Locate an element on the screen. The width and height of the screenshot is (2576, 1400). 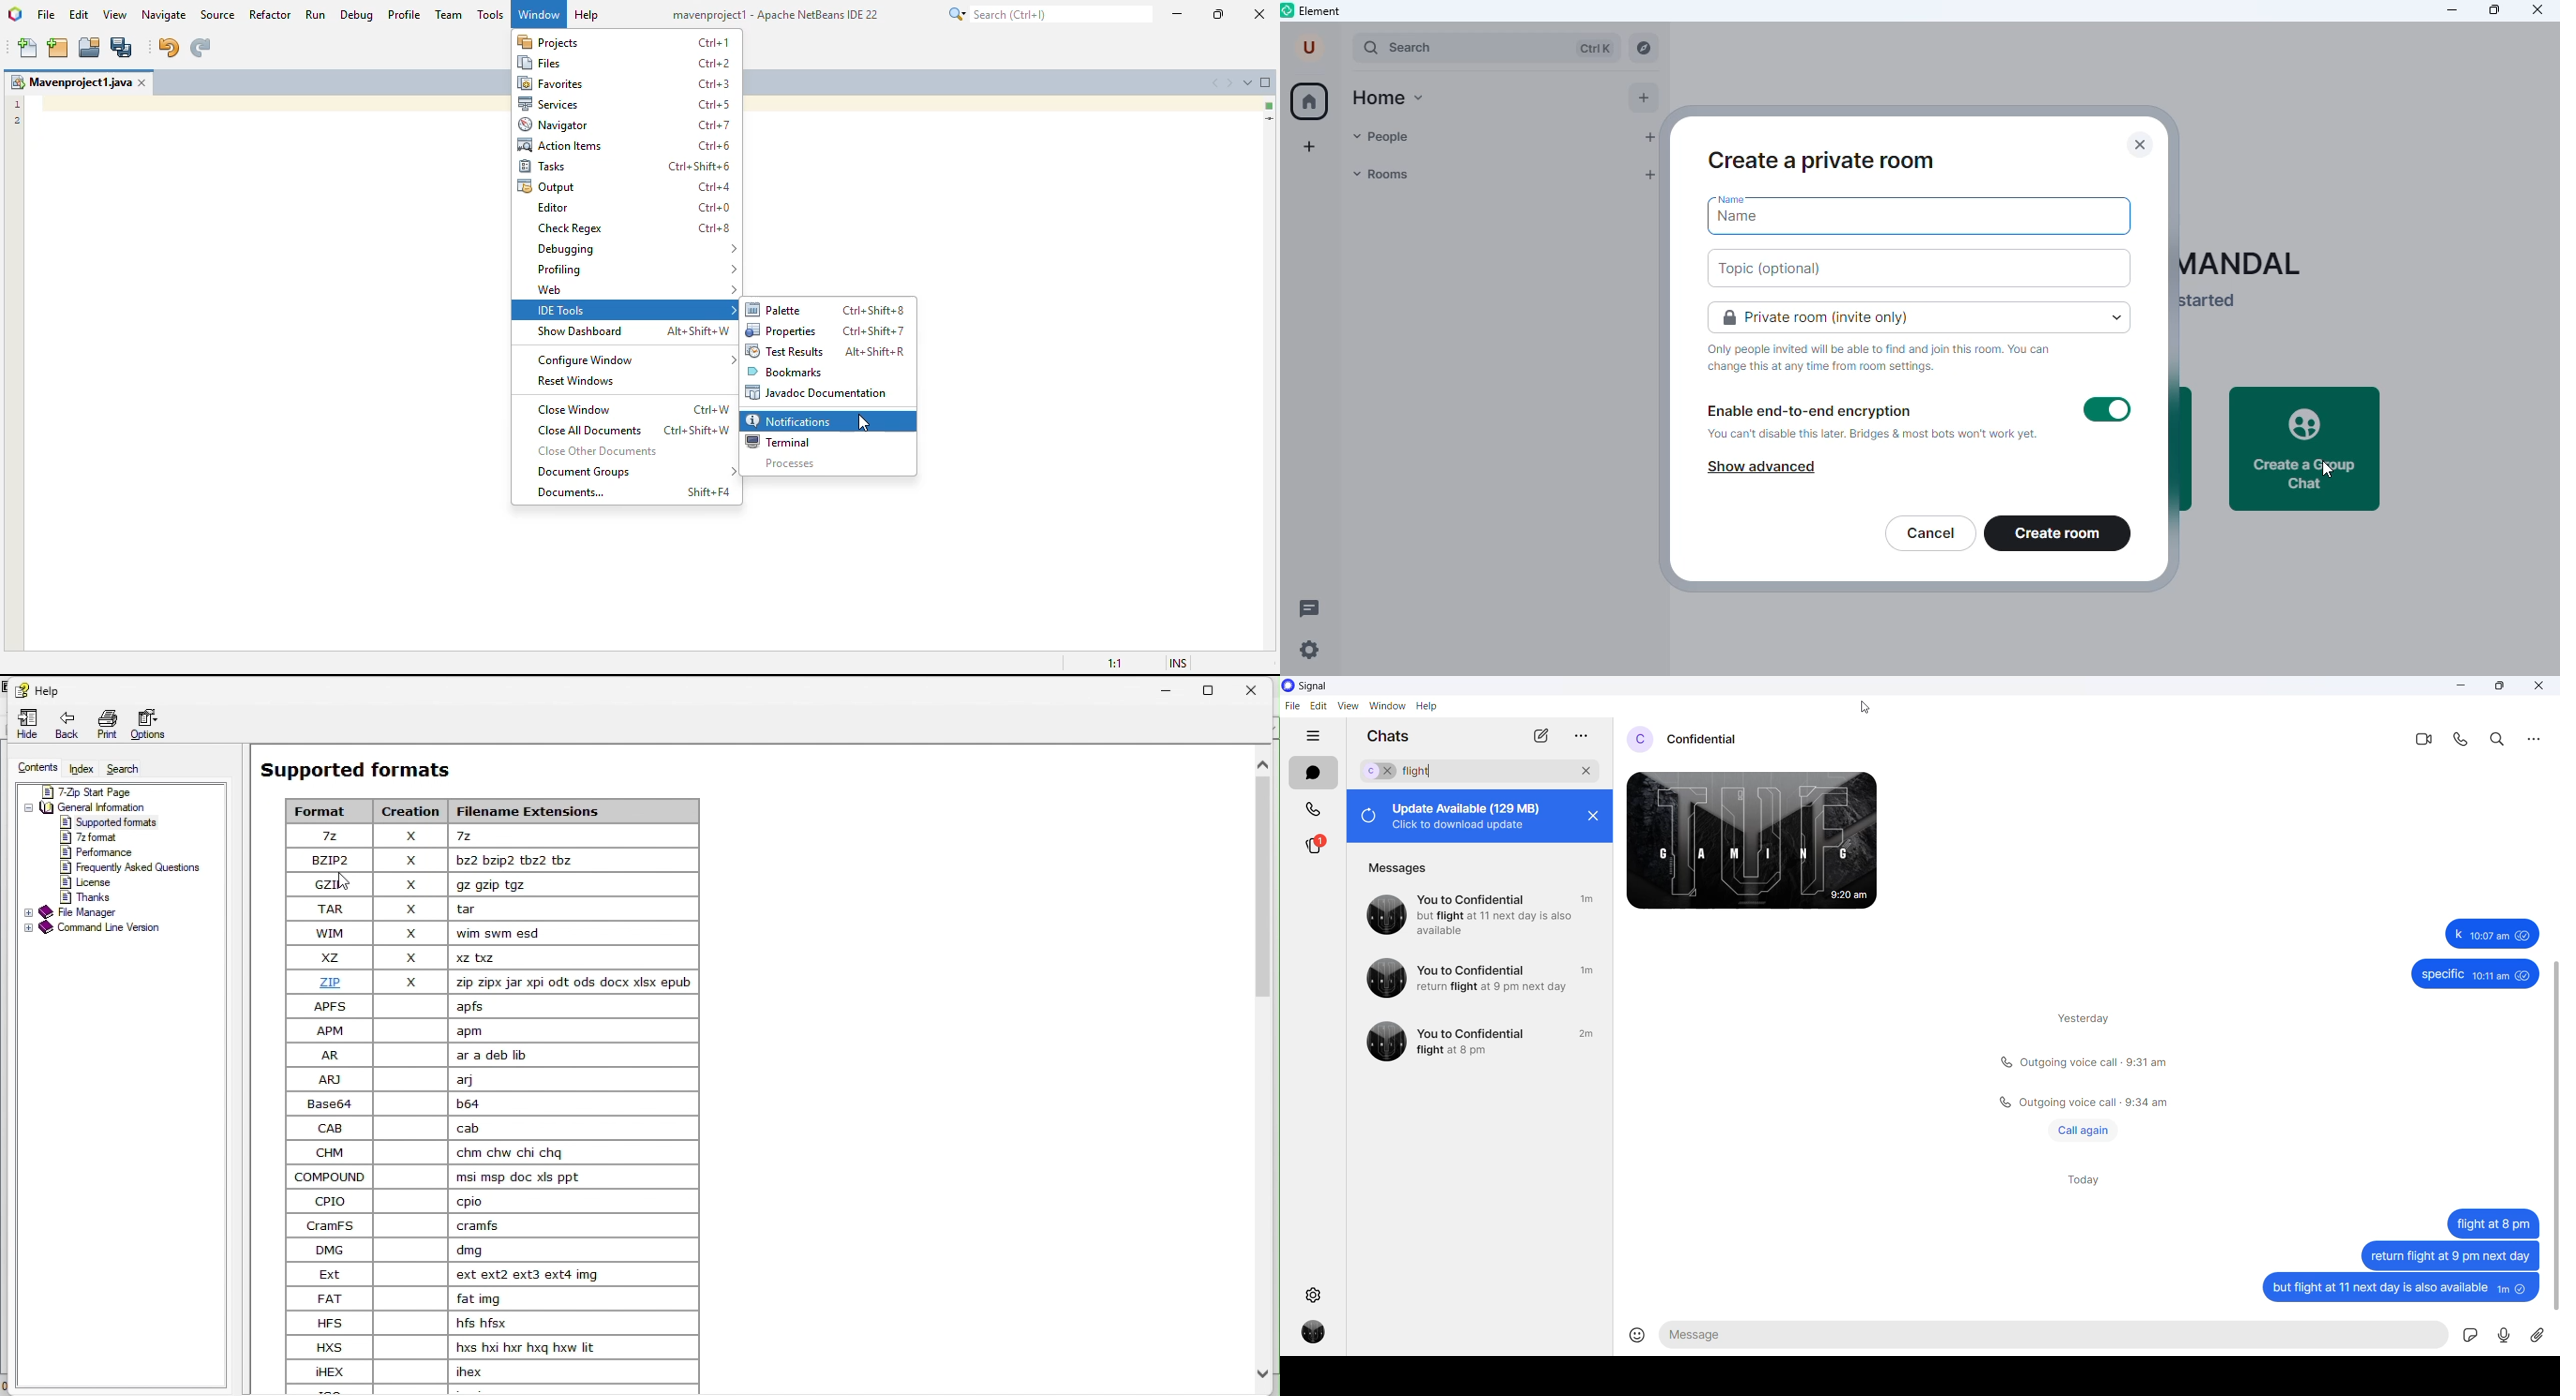
refresh is located at coordinates (1367, 817).